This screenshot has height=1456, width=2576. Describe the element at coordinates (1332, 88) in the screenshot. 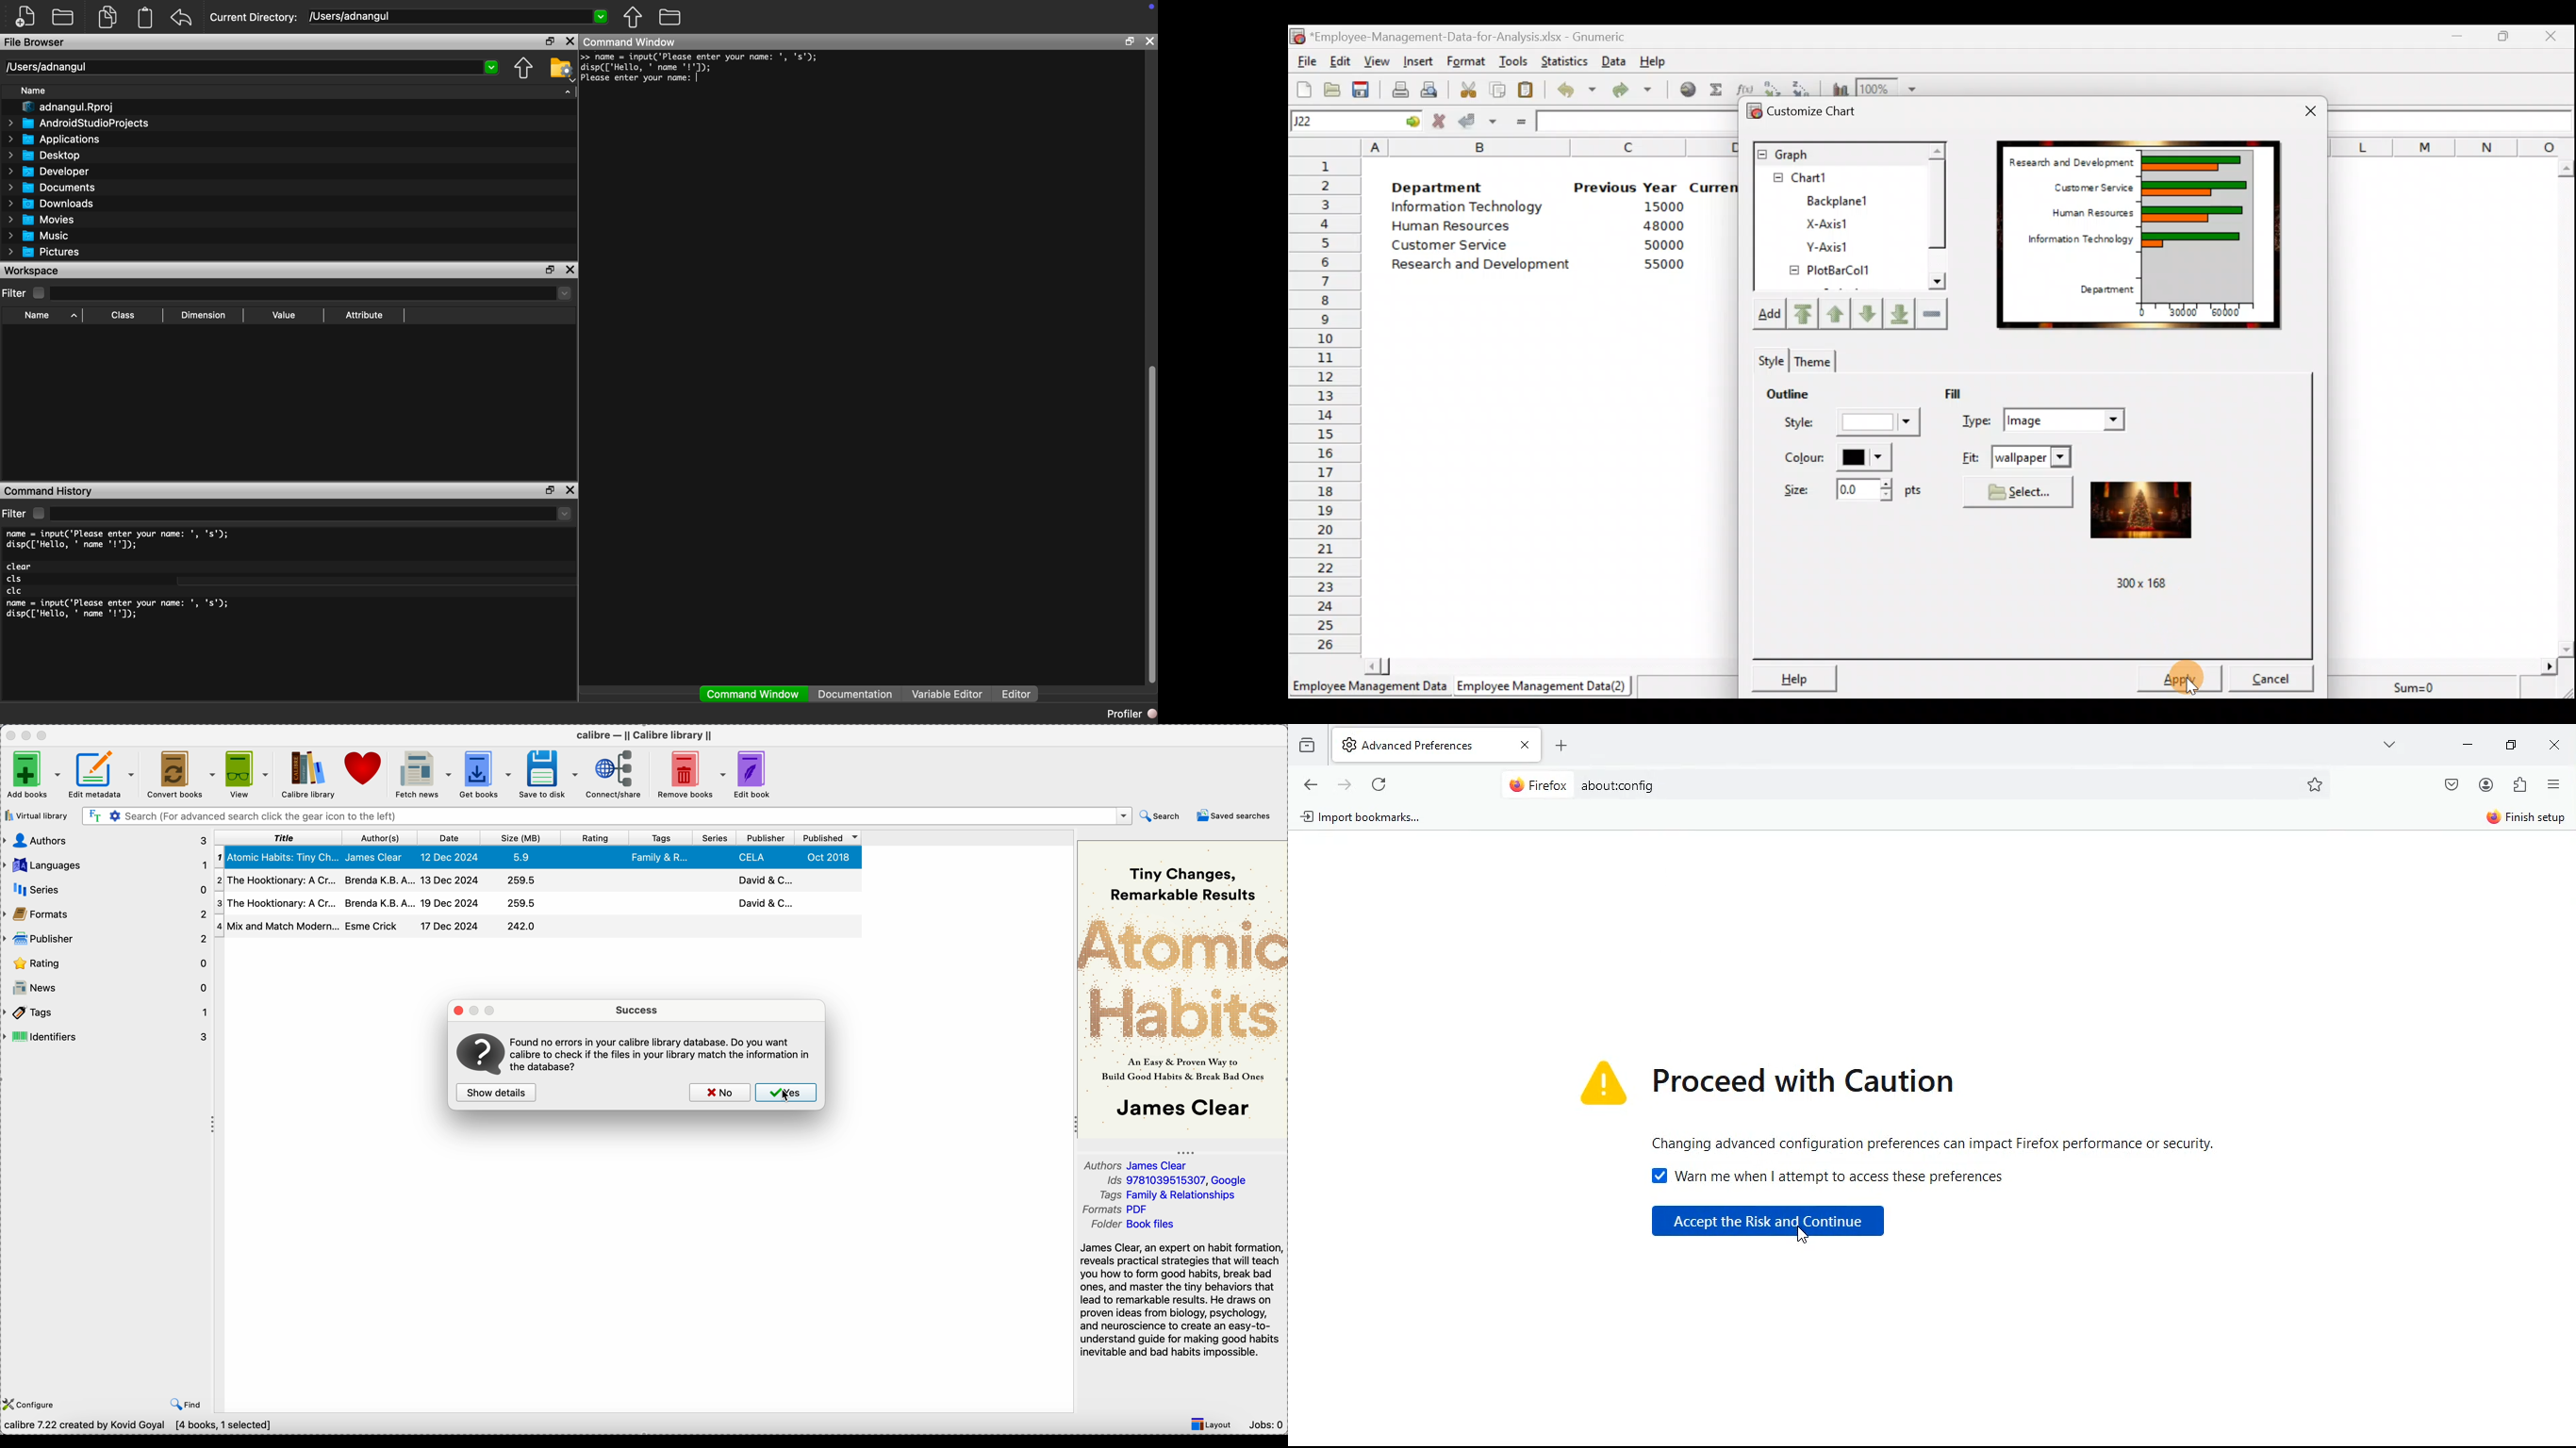

I see `Open a file` at that location.